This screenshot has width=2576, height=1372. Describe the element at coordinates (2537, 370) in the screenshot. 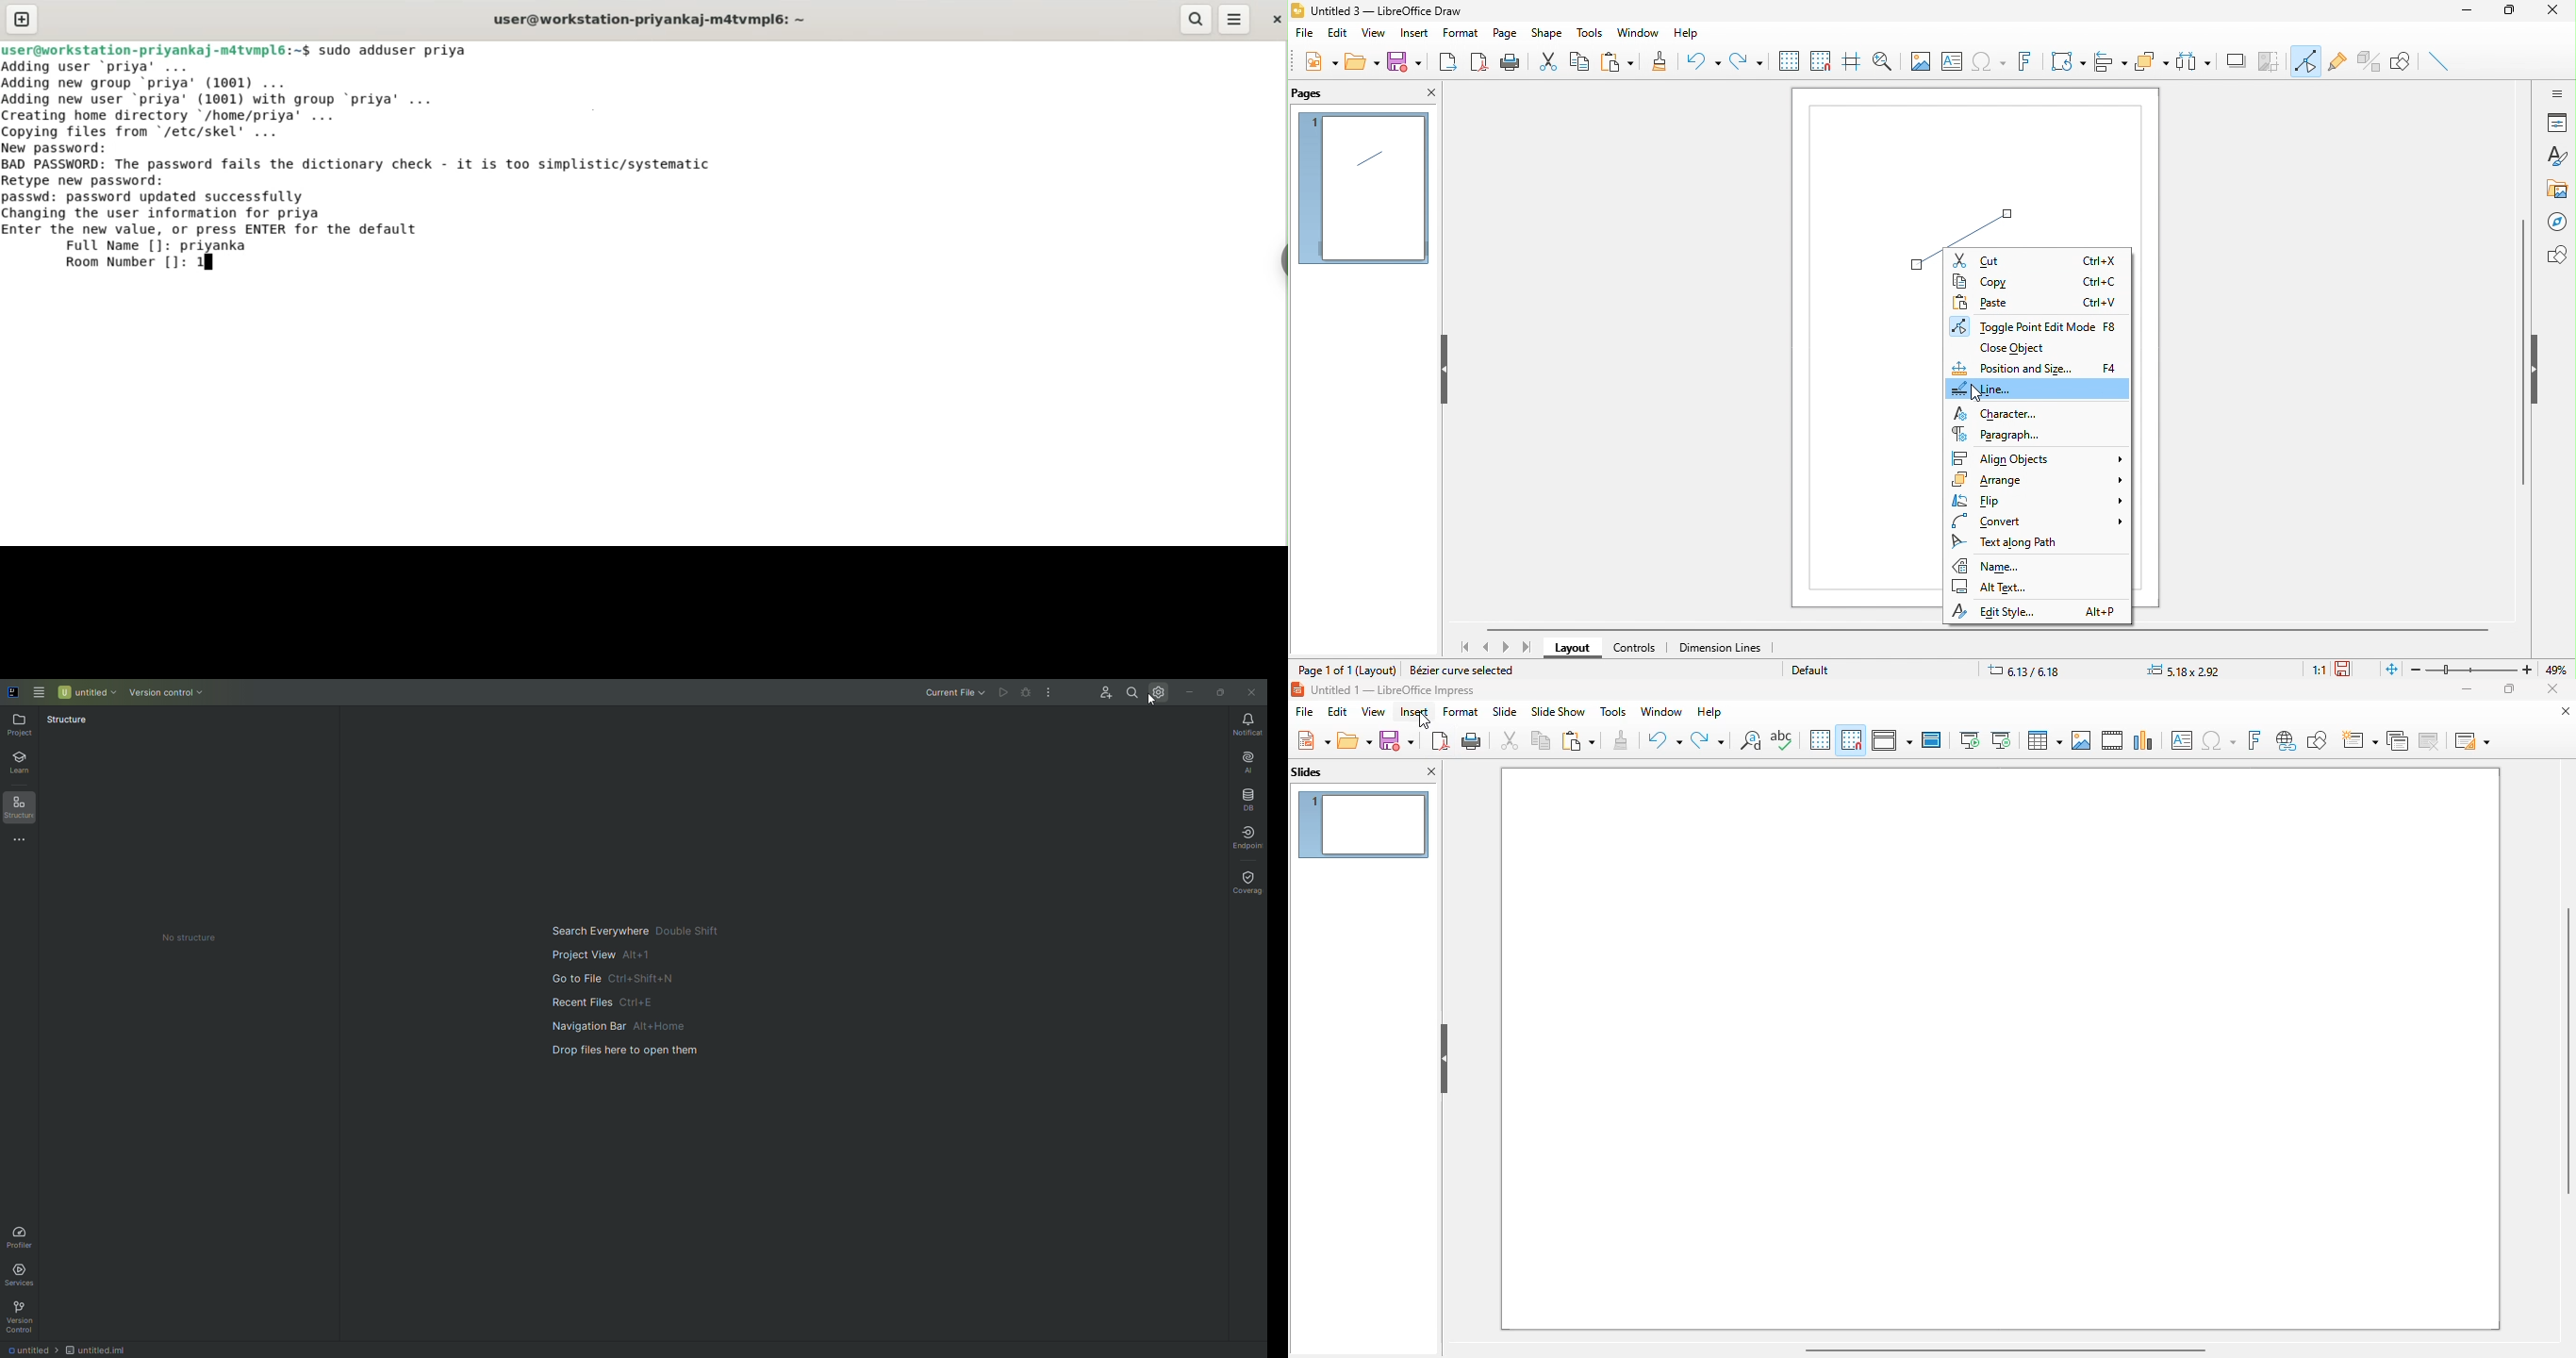

I see `hide` at that location.